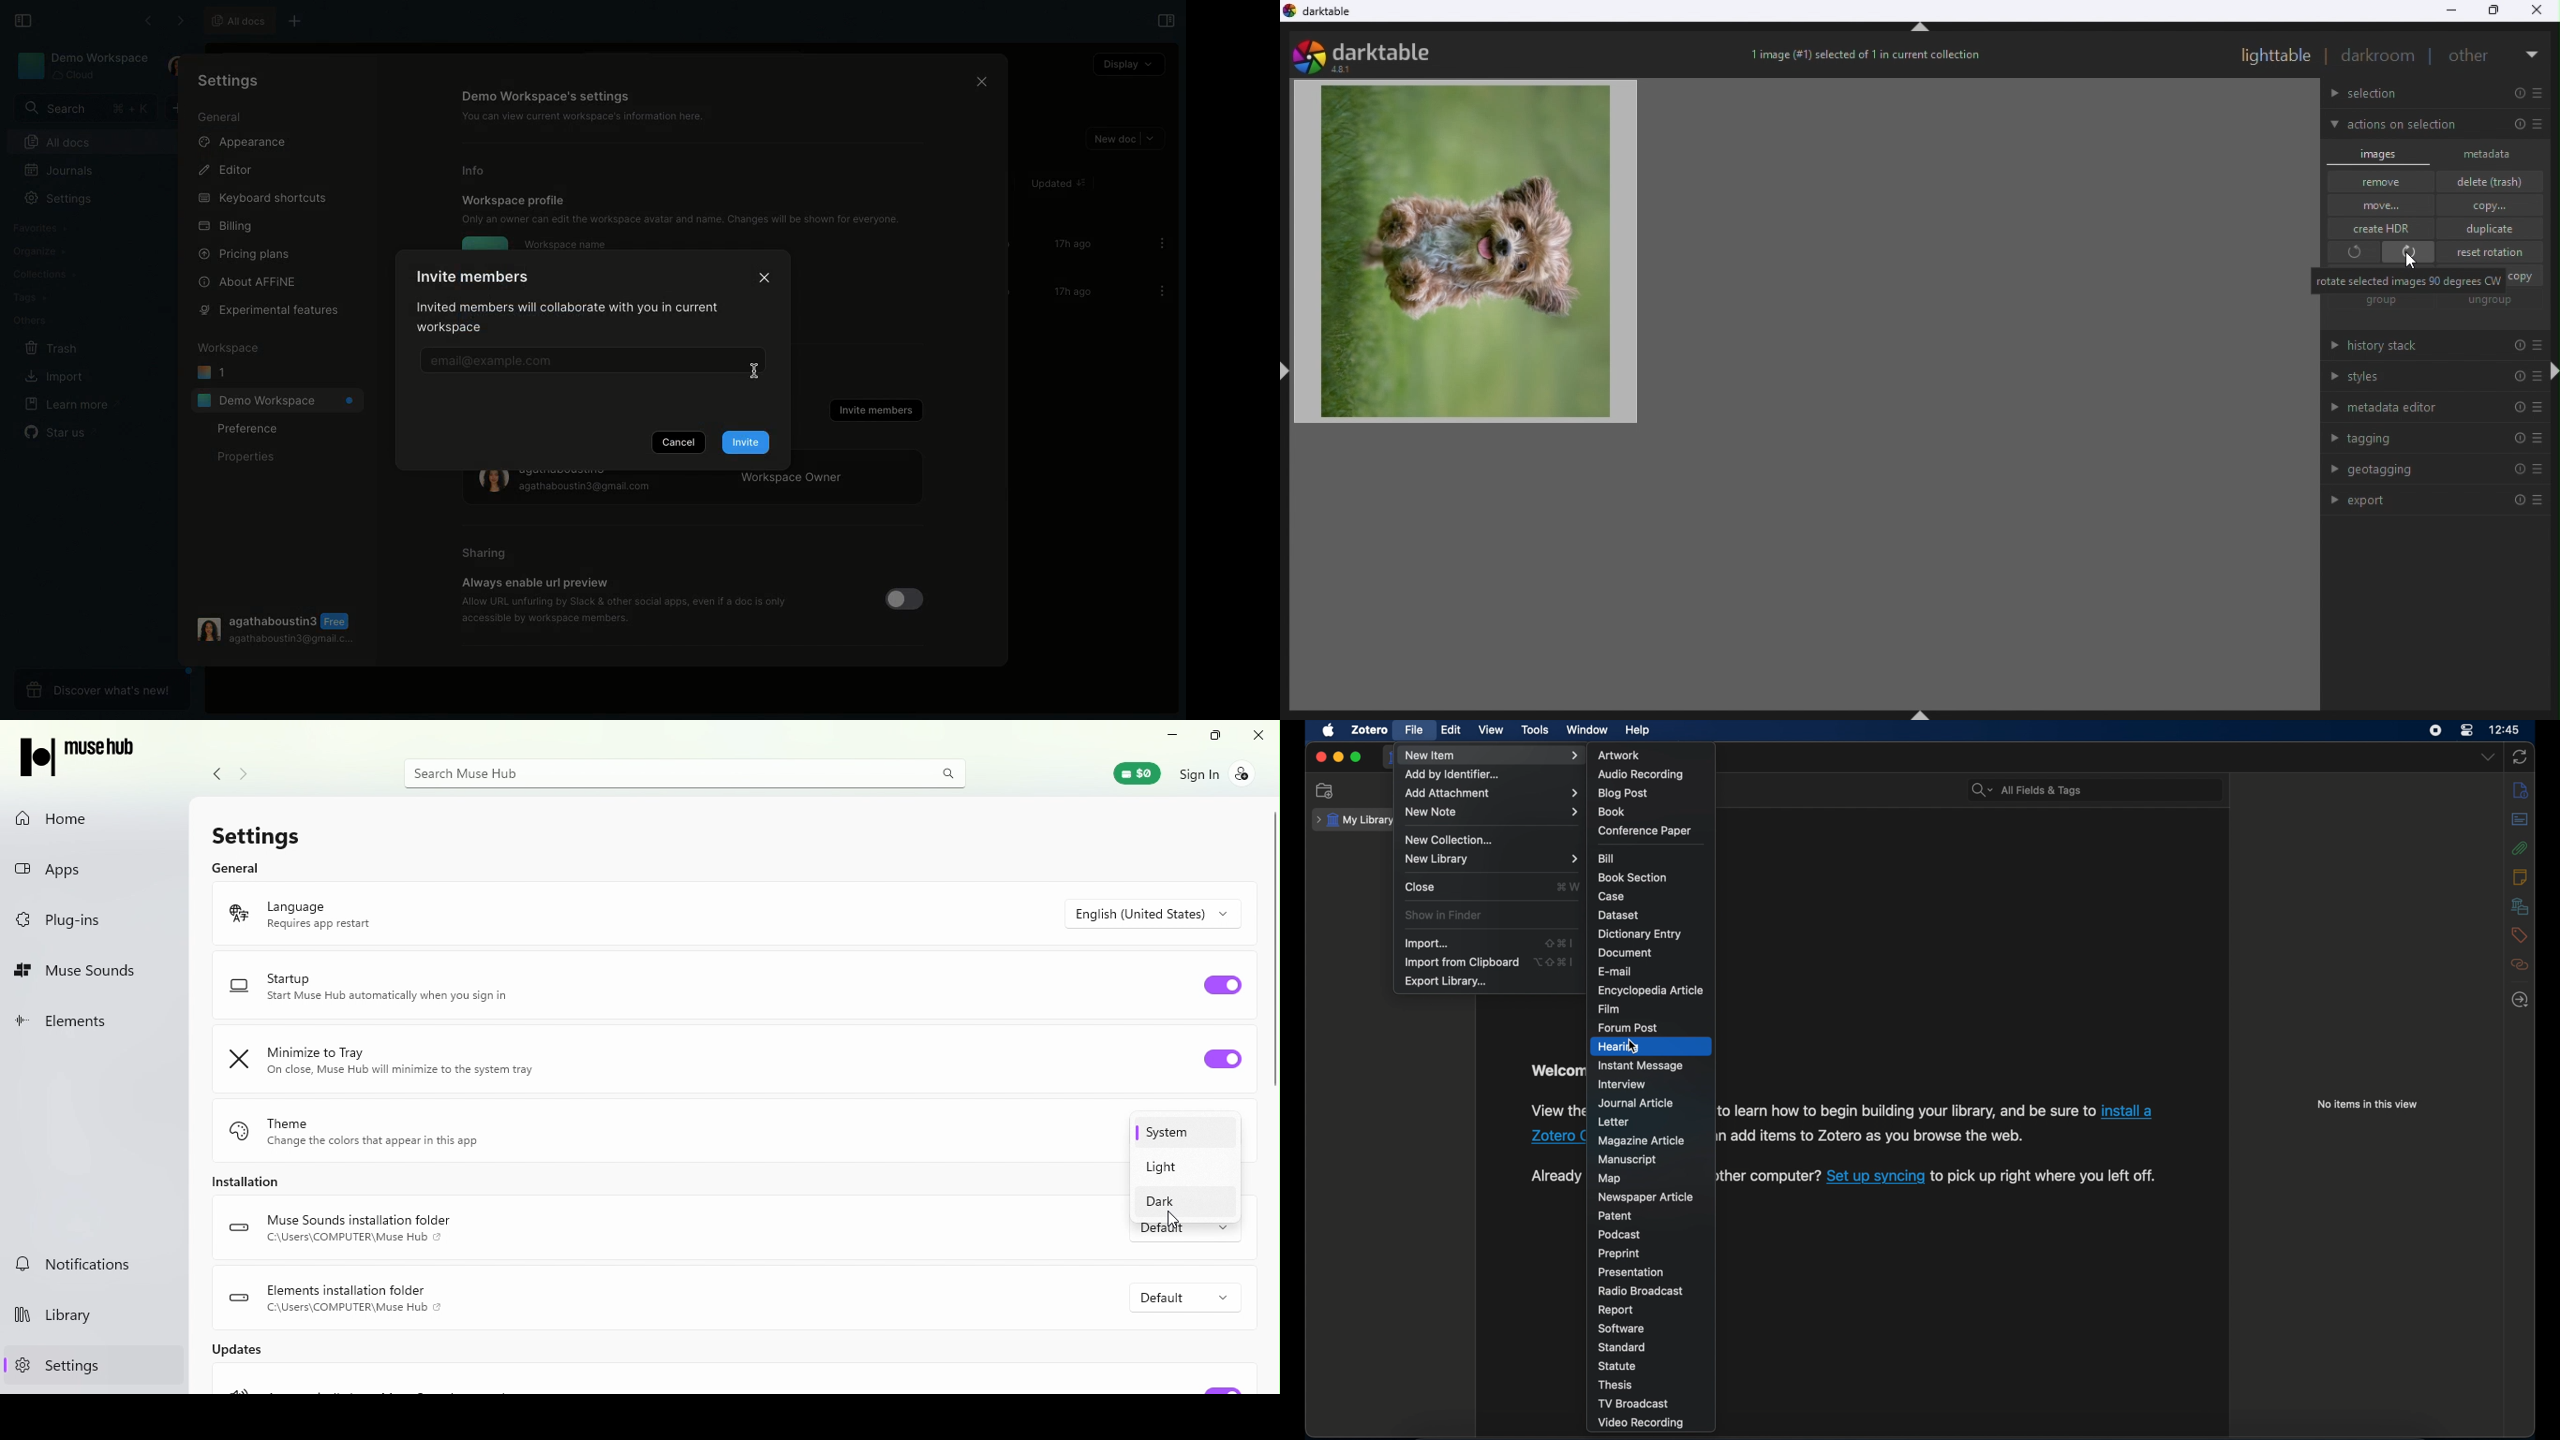 The image size is (2576, 1456). I want to click on help, so click(1639, 731).